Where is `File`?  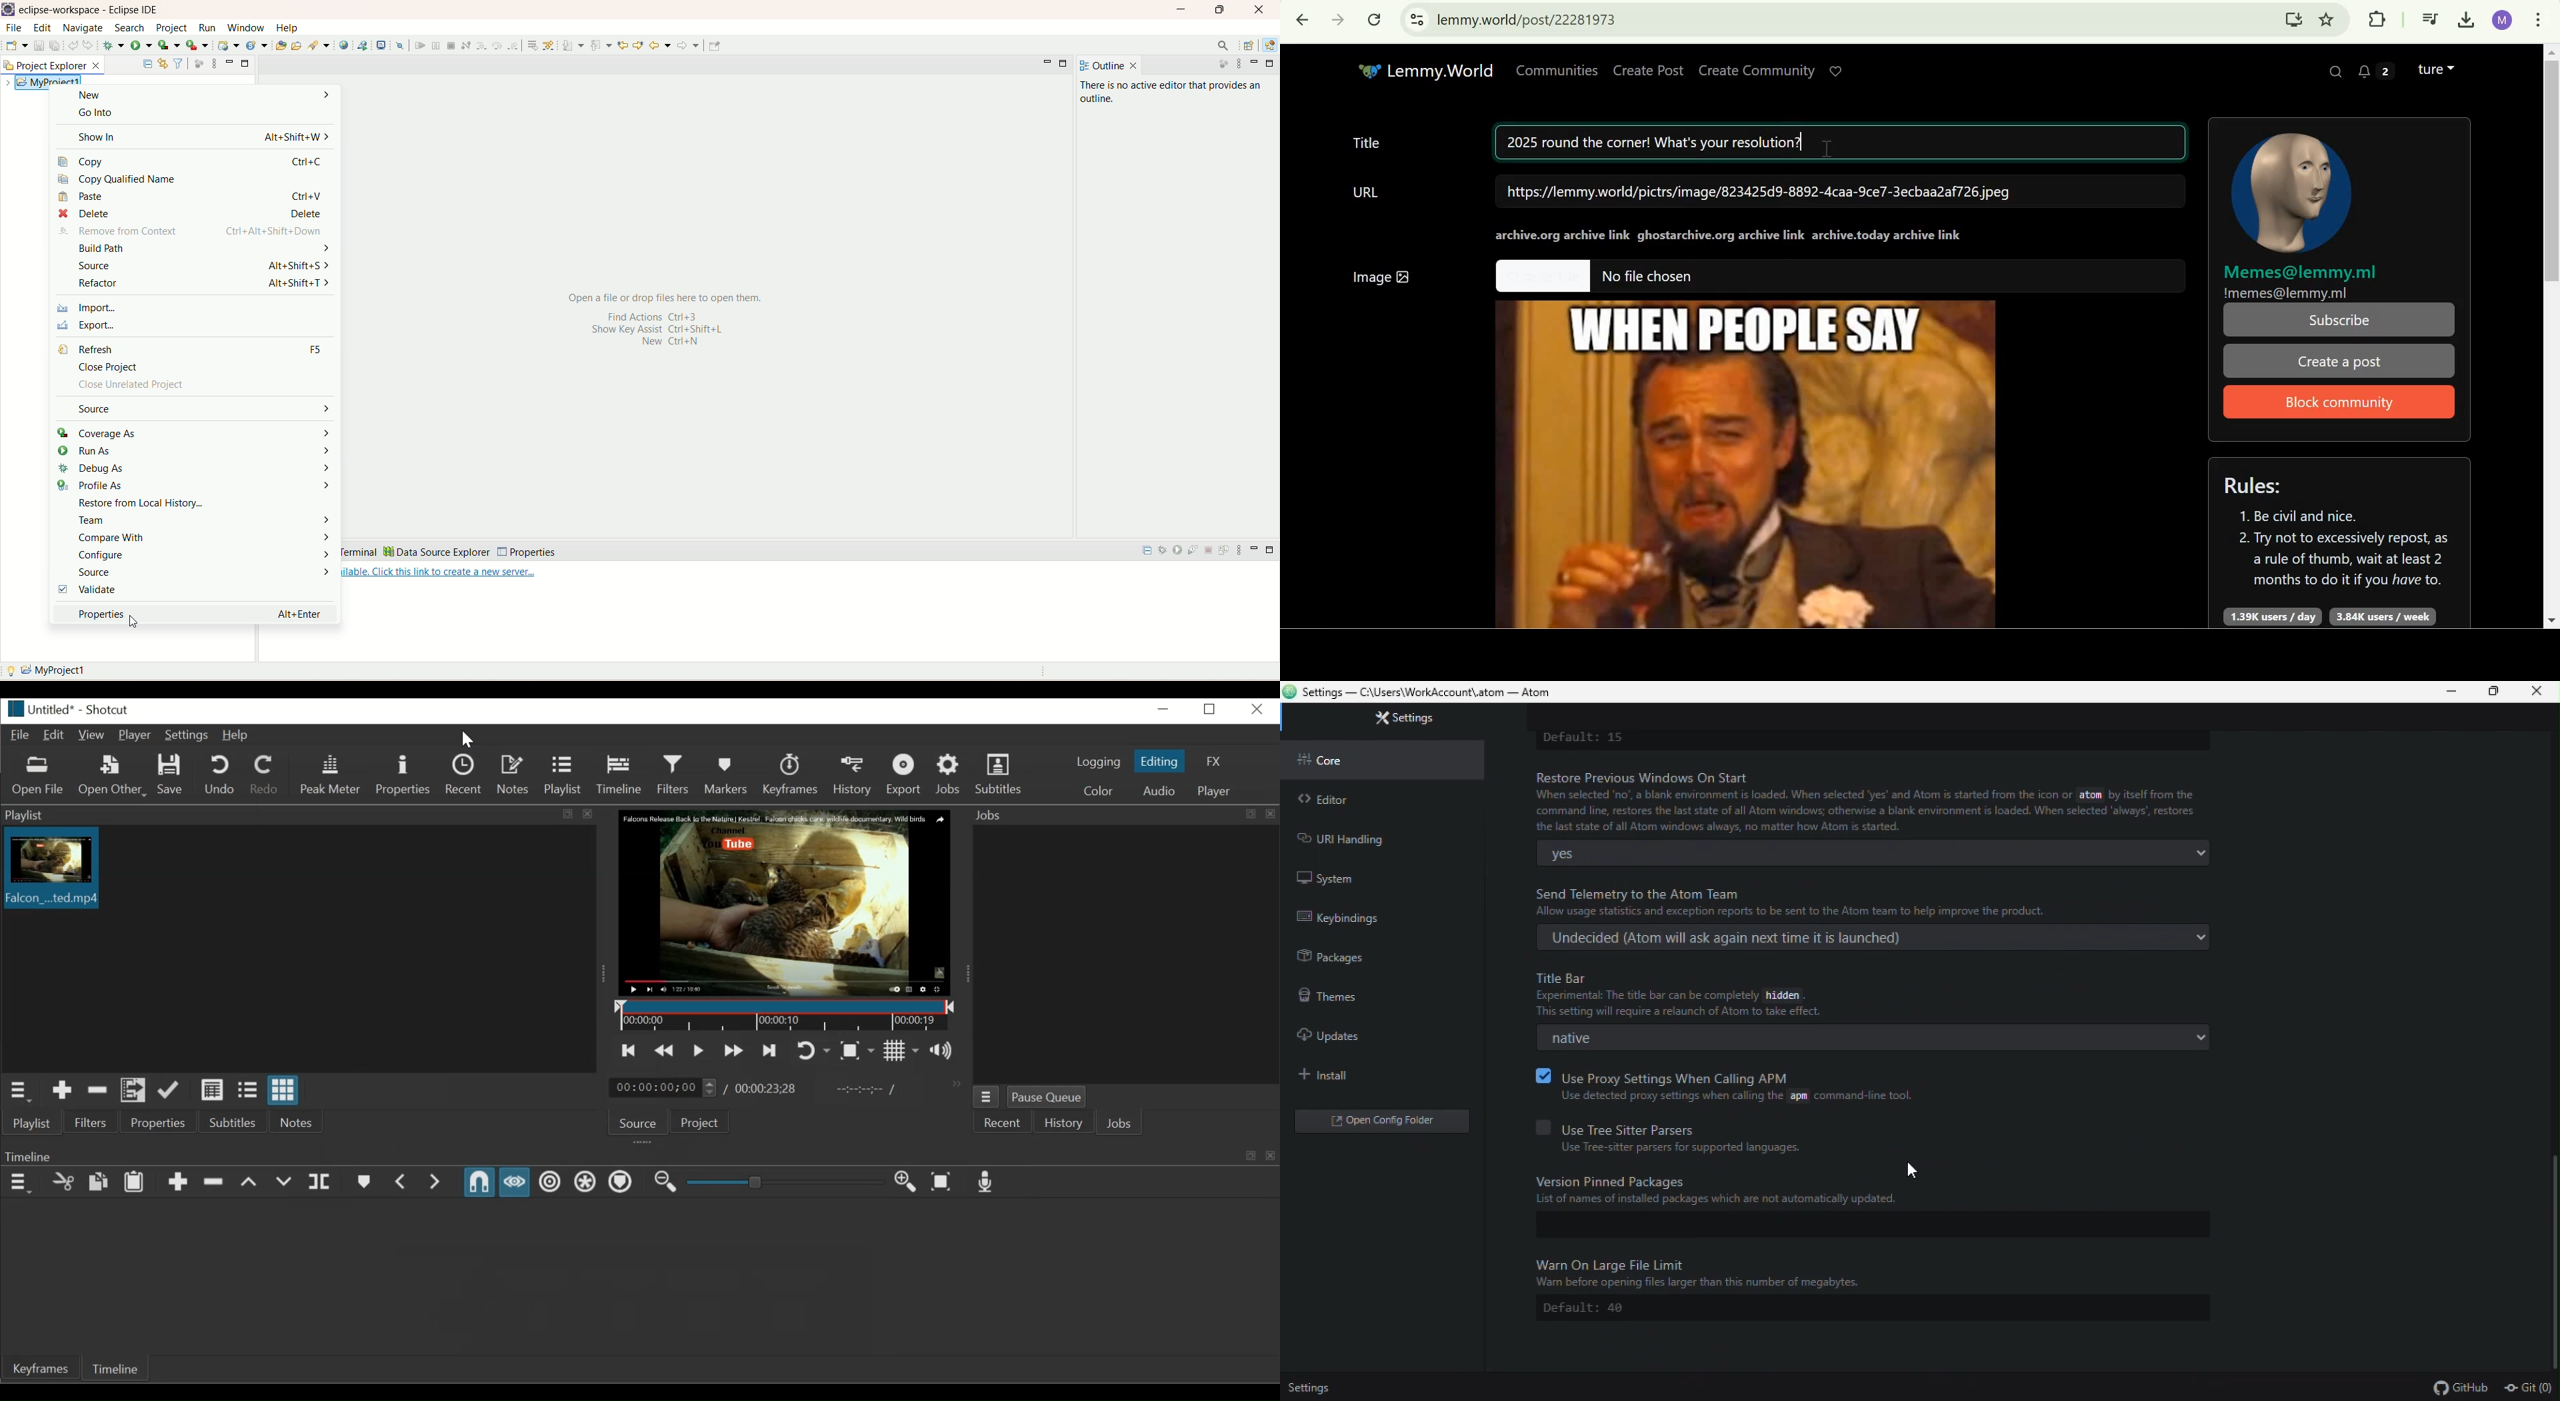 File is located at coordinates (22, 734).